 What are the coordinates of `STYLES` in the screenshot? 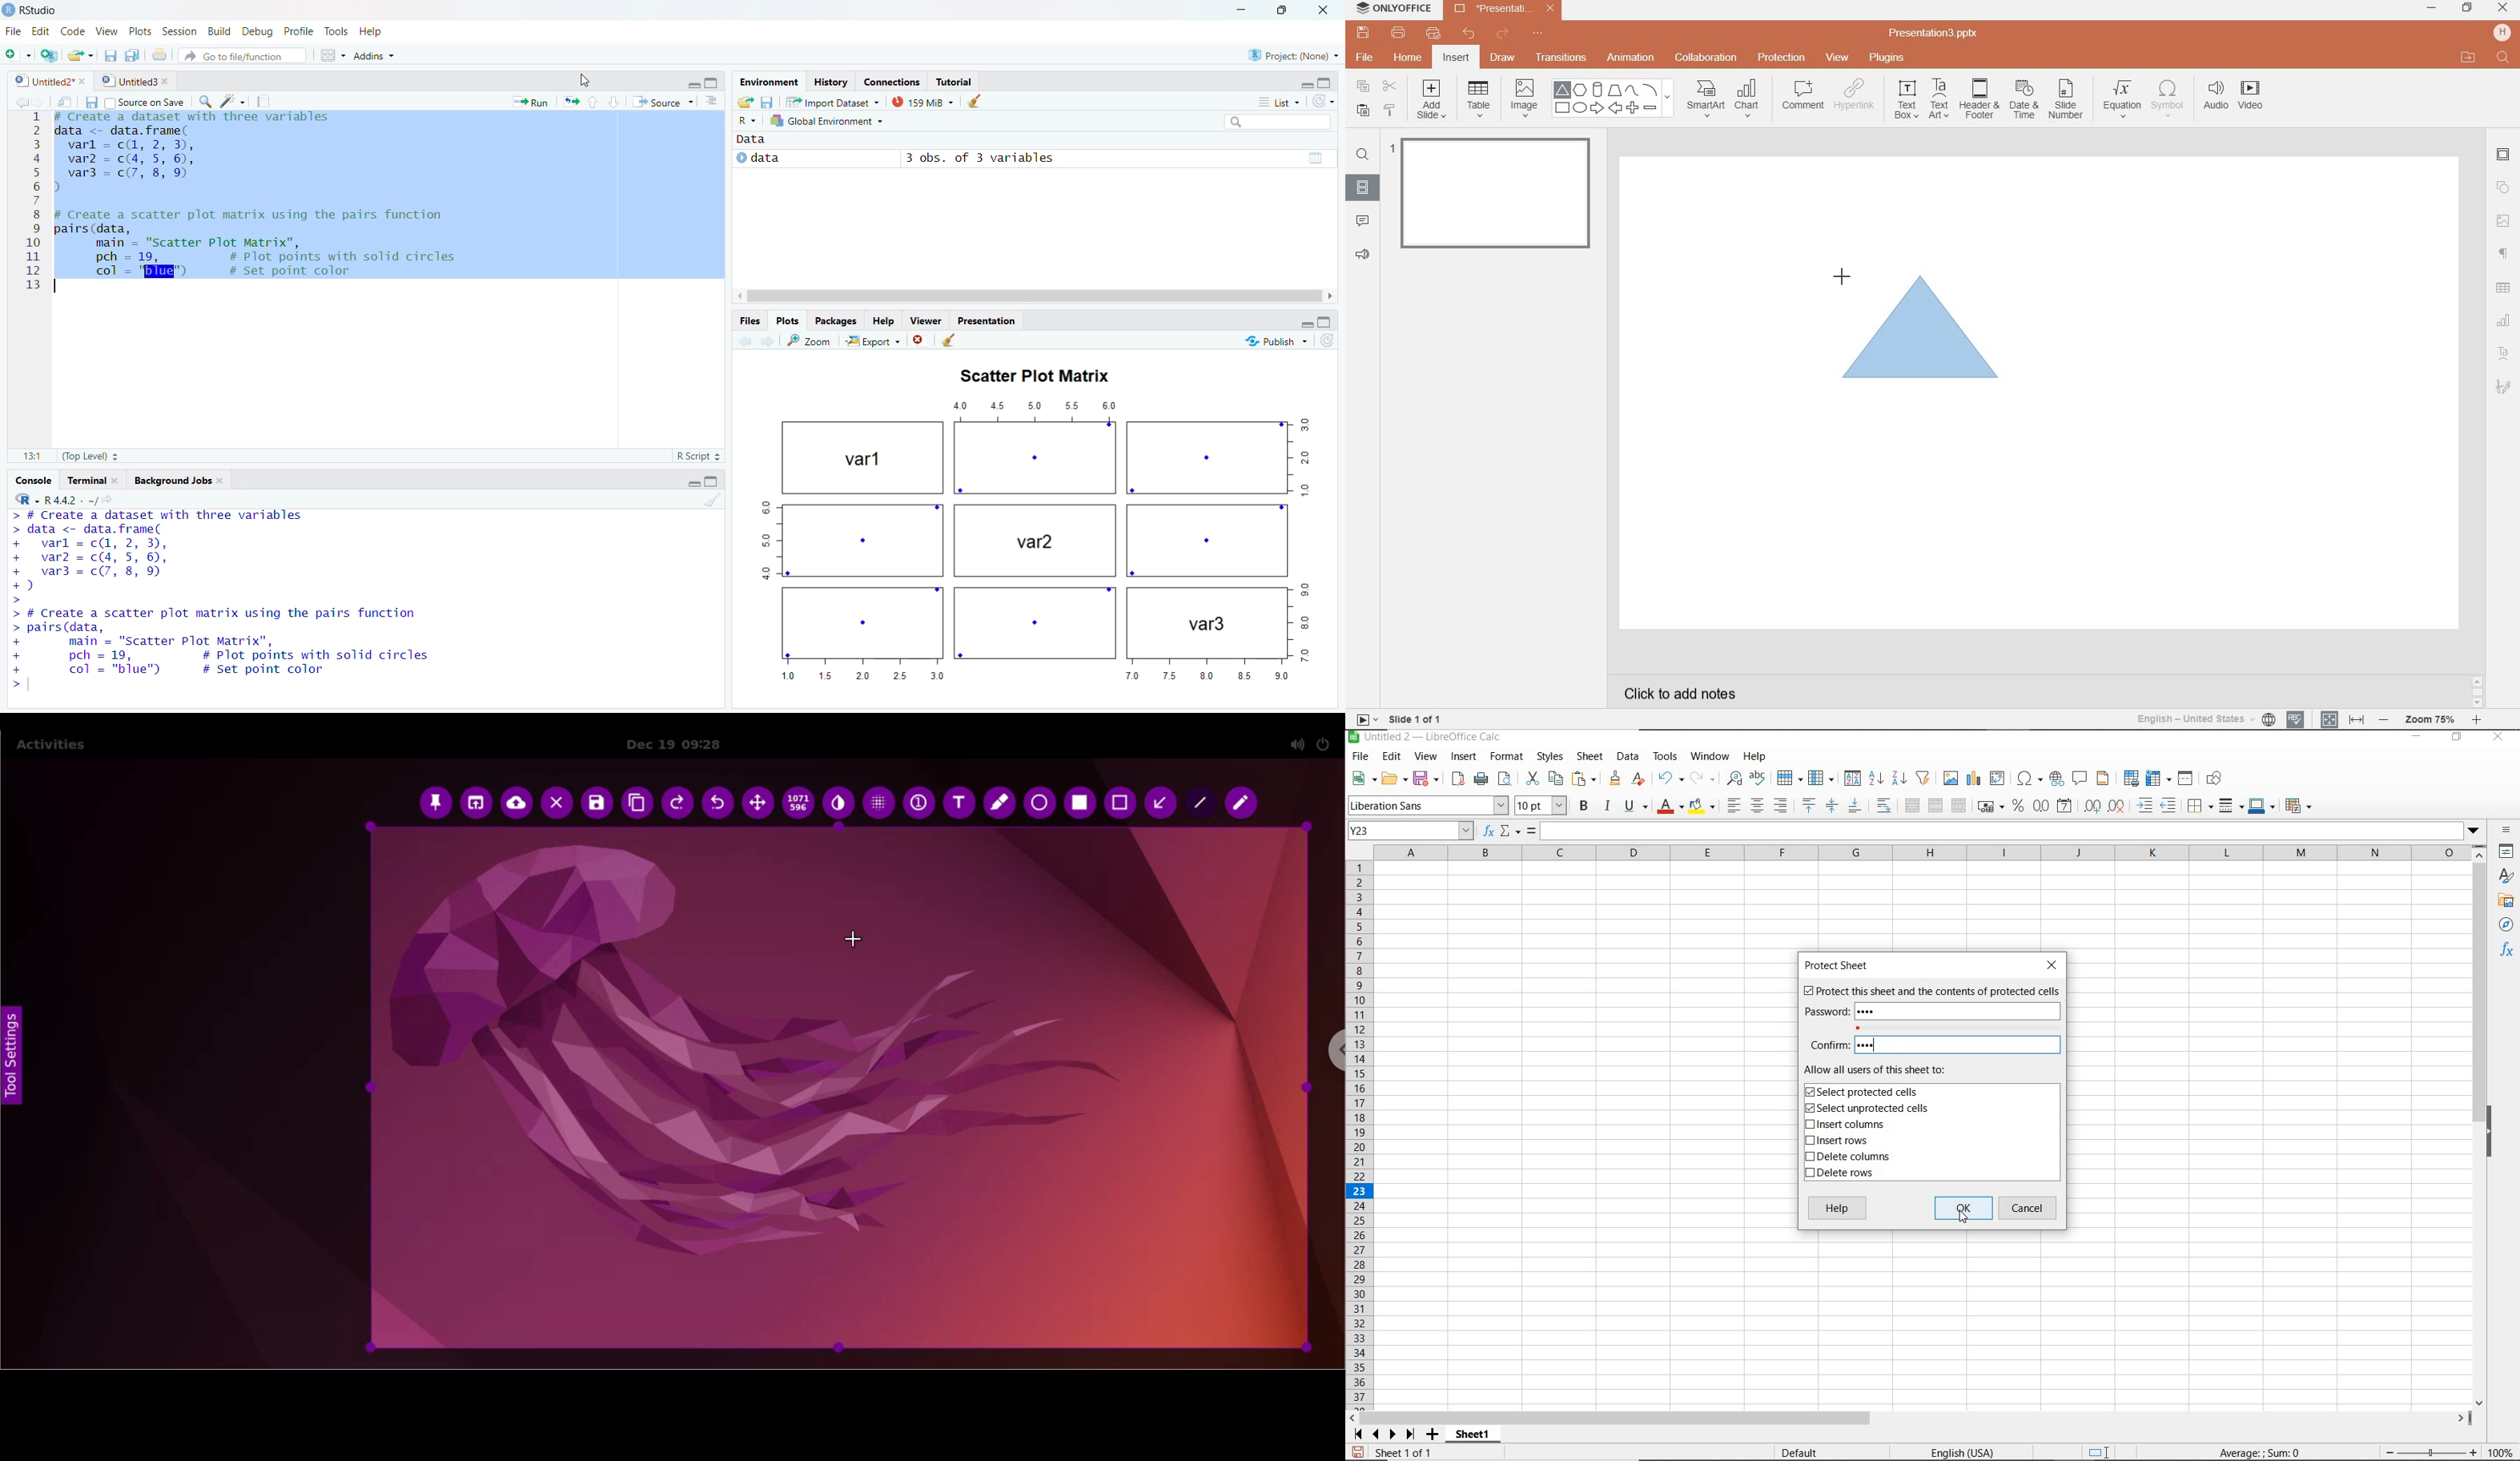 It's located at (2506, 876).